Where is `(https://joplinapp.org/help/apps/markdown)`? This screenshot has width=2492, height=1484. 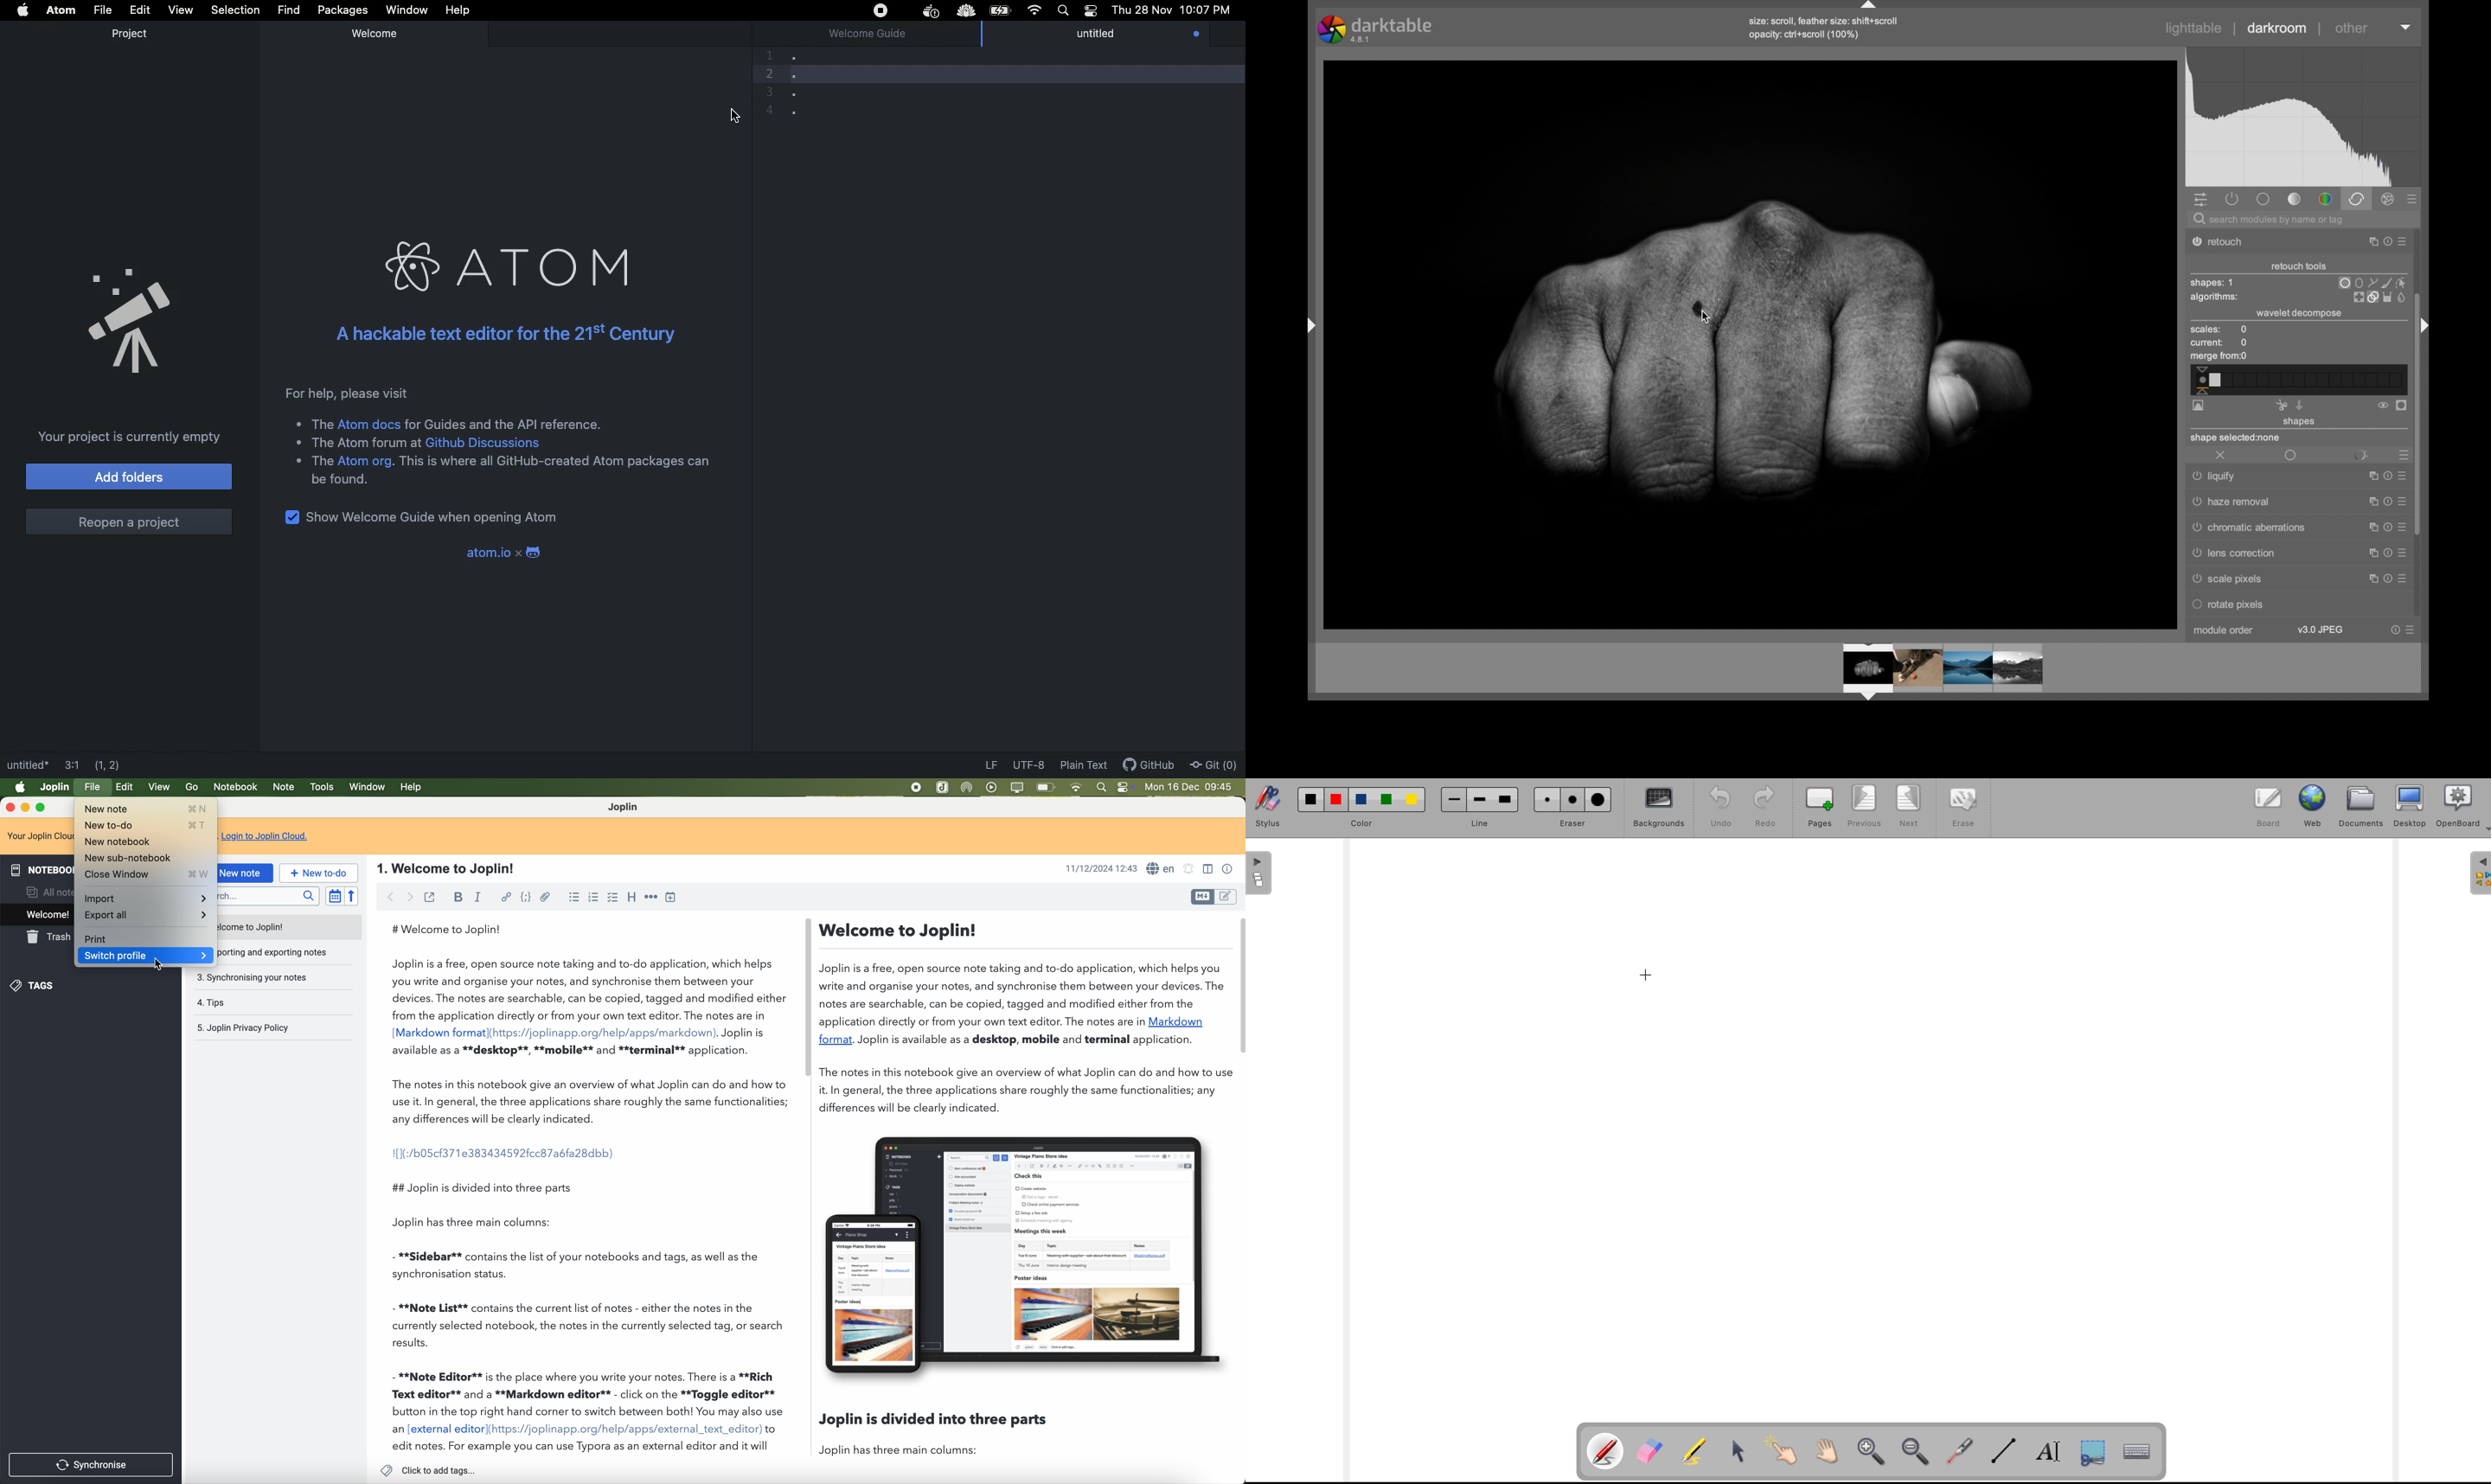
(https://joplinapp.org/help/apps/markdown) is located at coordinates (604, 1033).